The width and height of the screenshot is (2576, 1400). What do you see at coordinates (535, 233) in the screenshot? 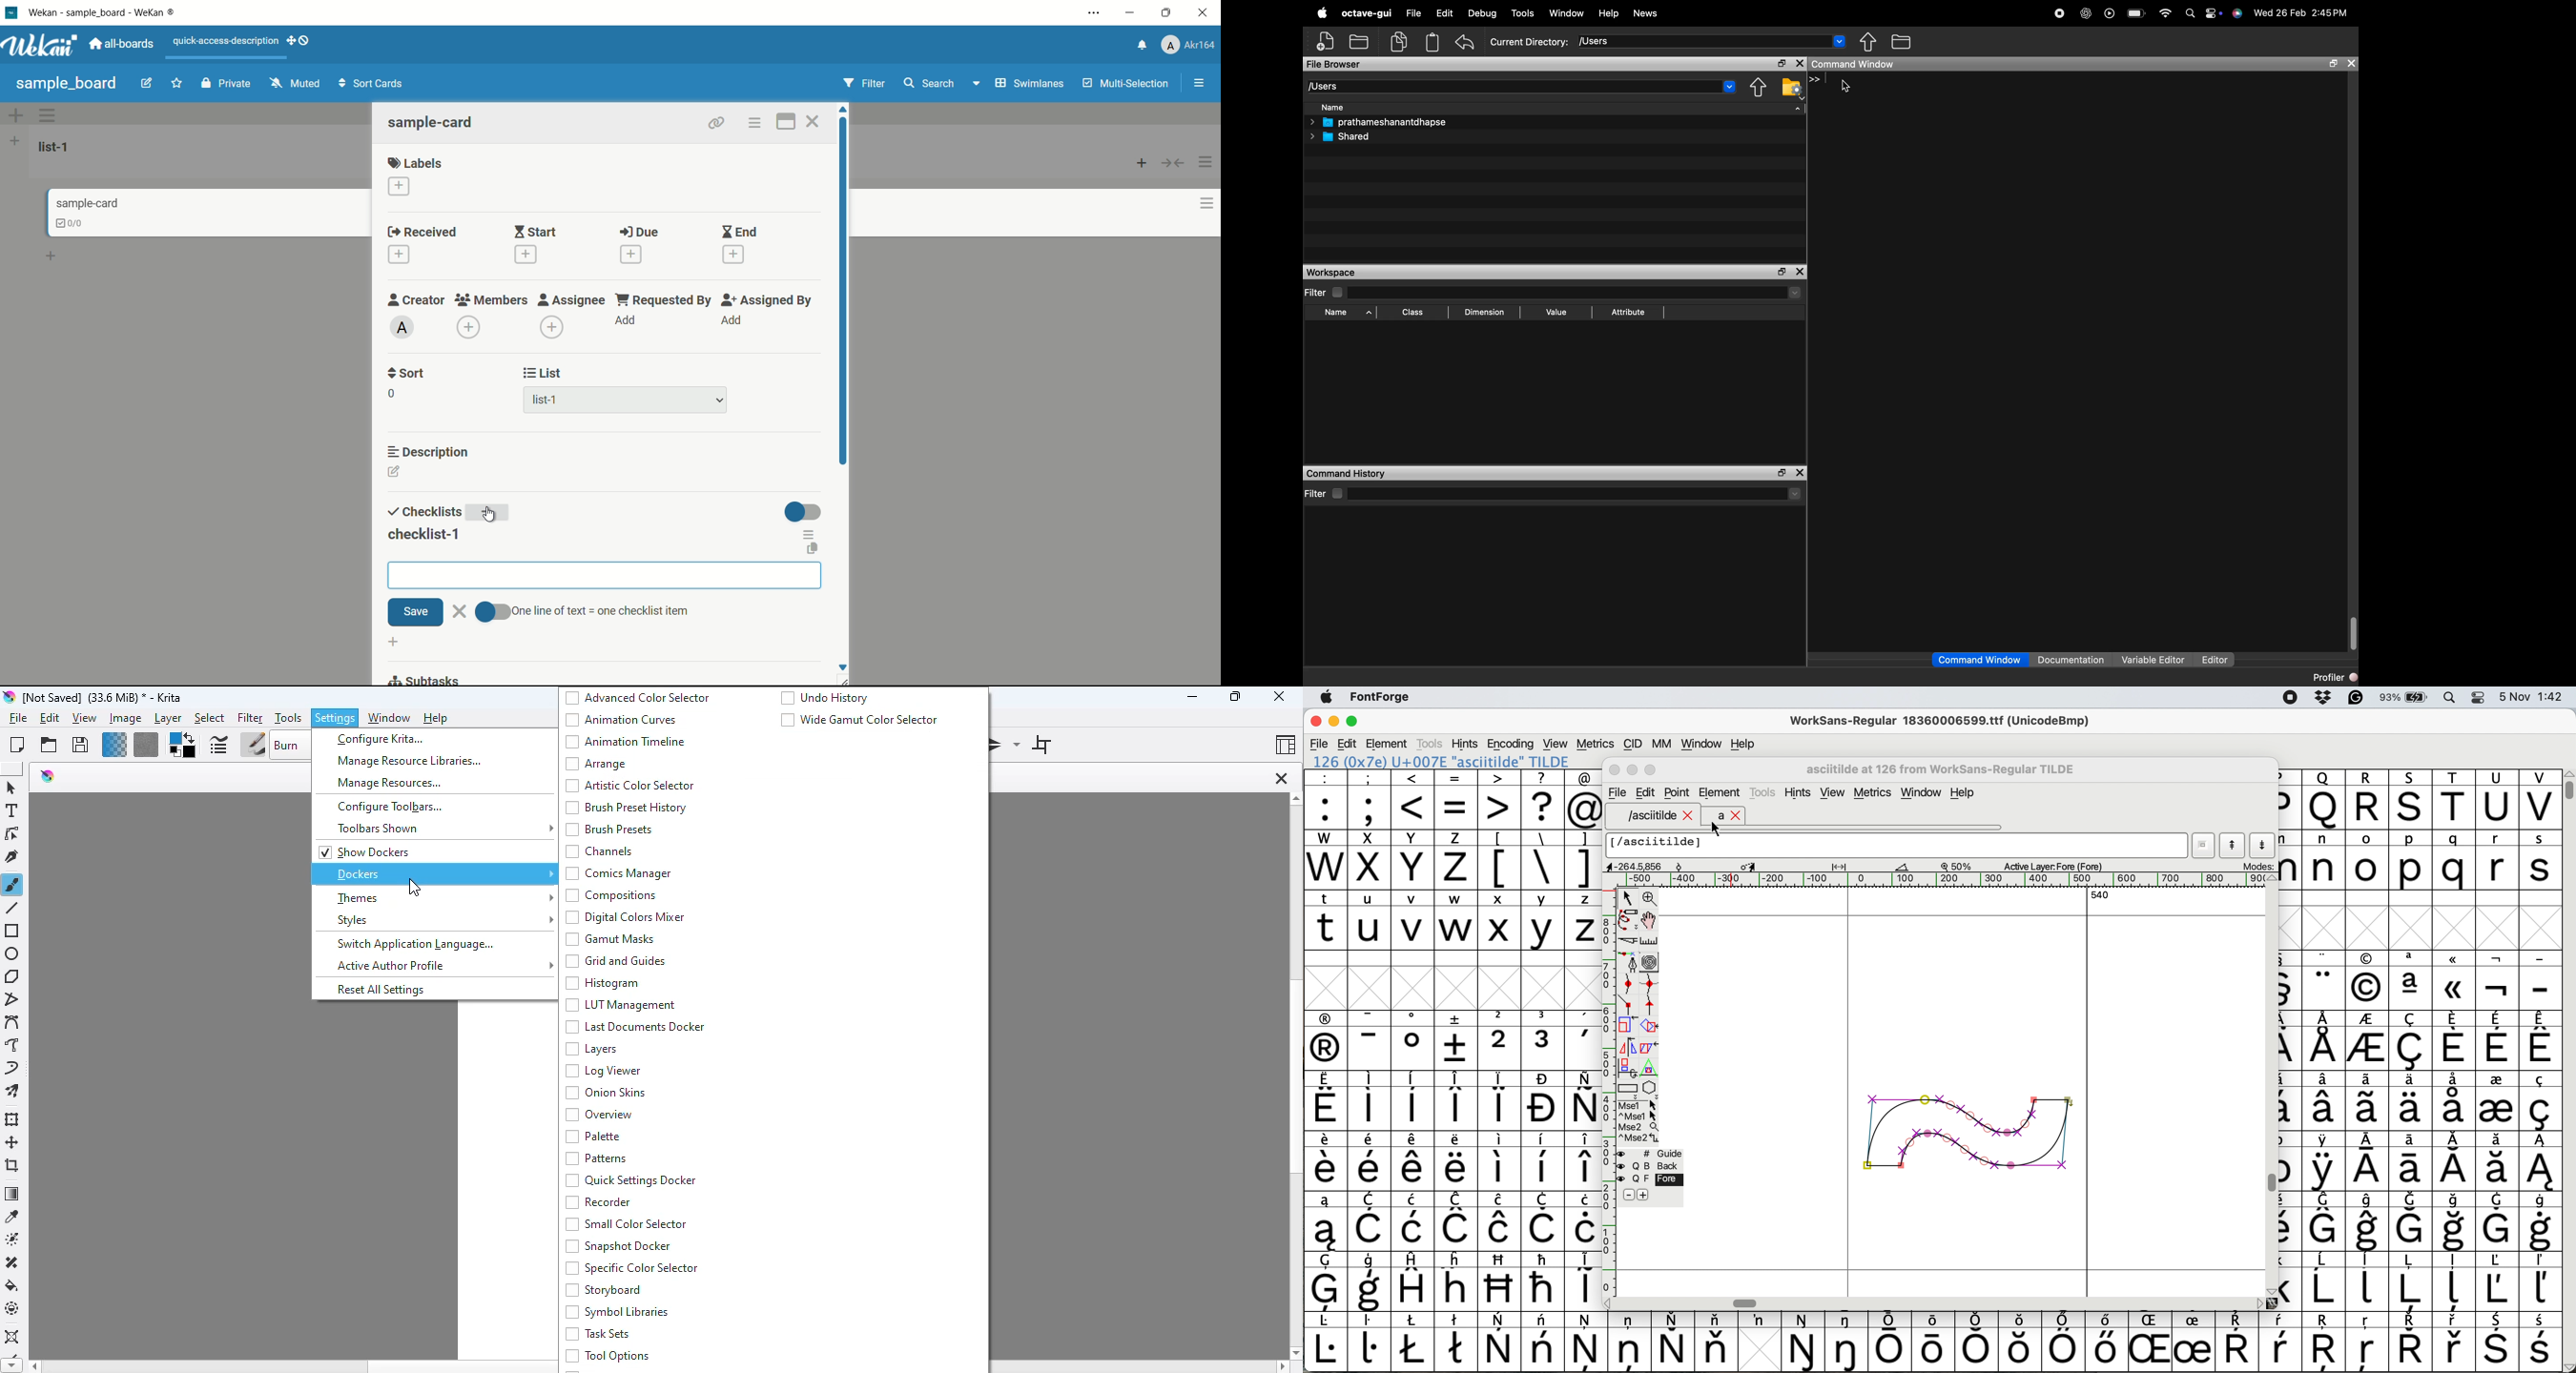
I see `start` at bounding box center [535, 233].